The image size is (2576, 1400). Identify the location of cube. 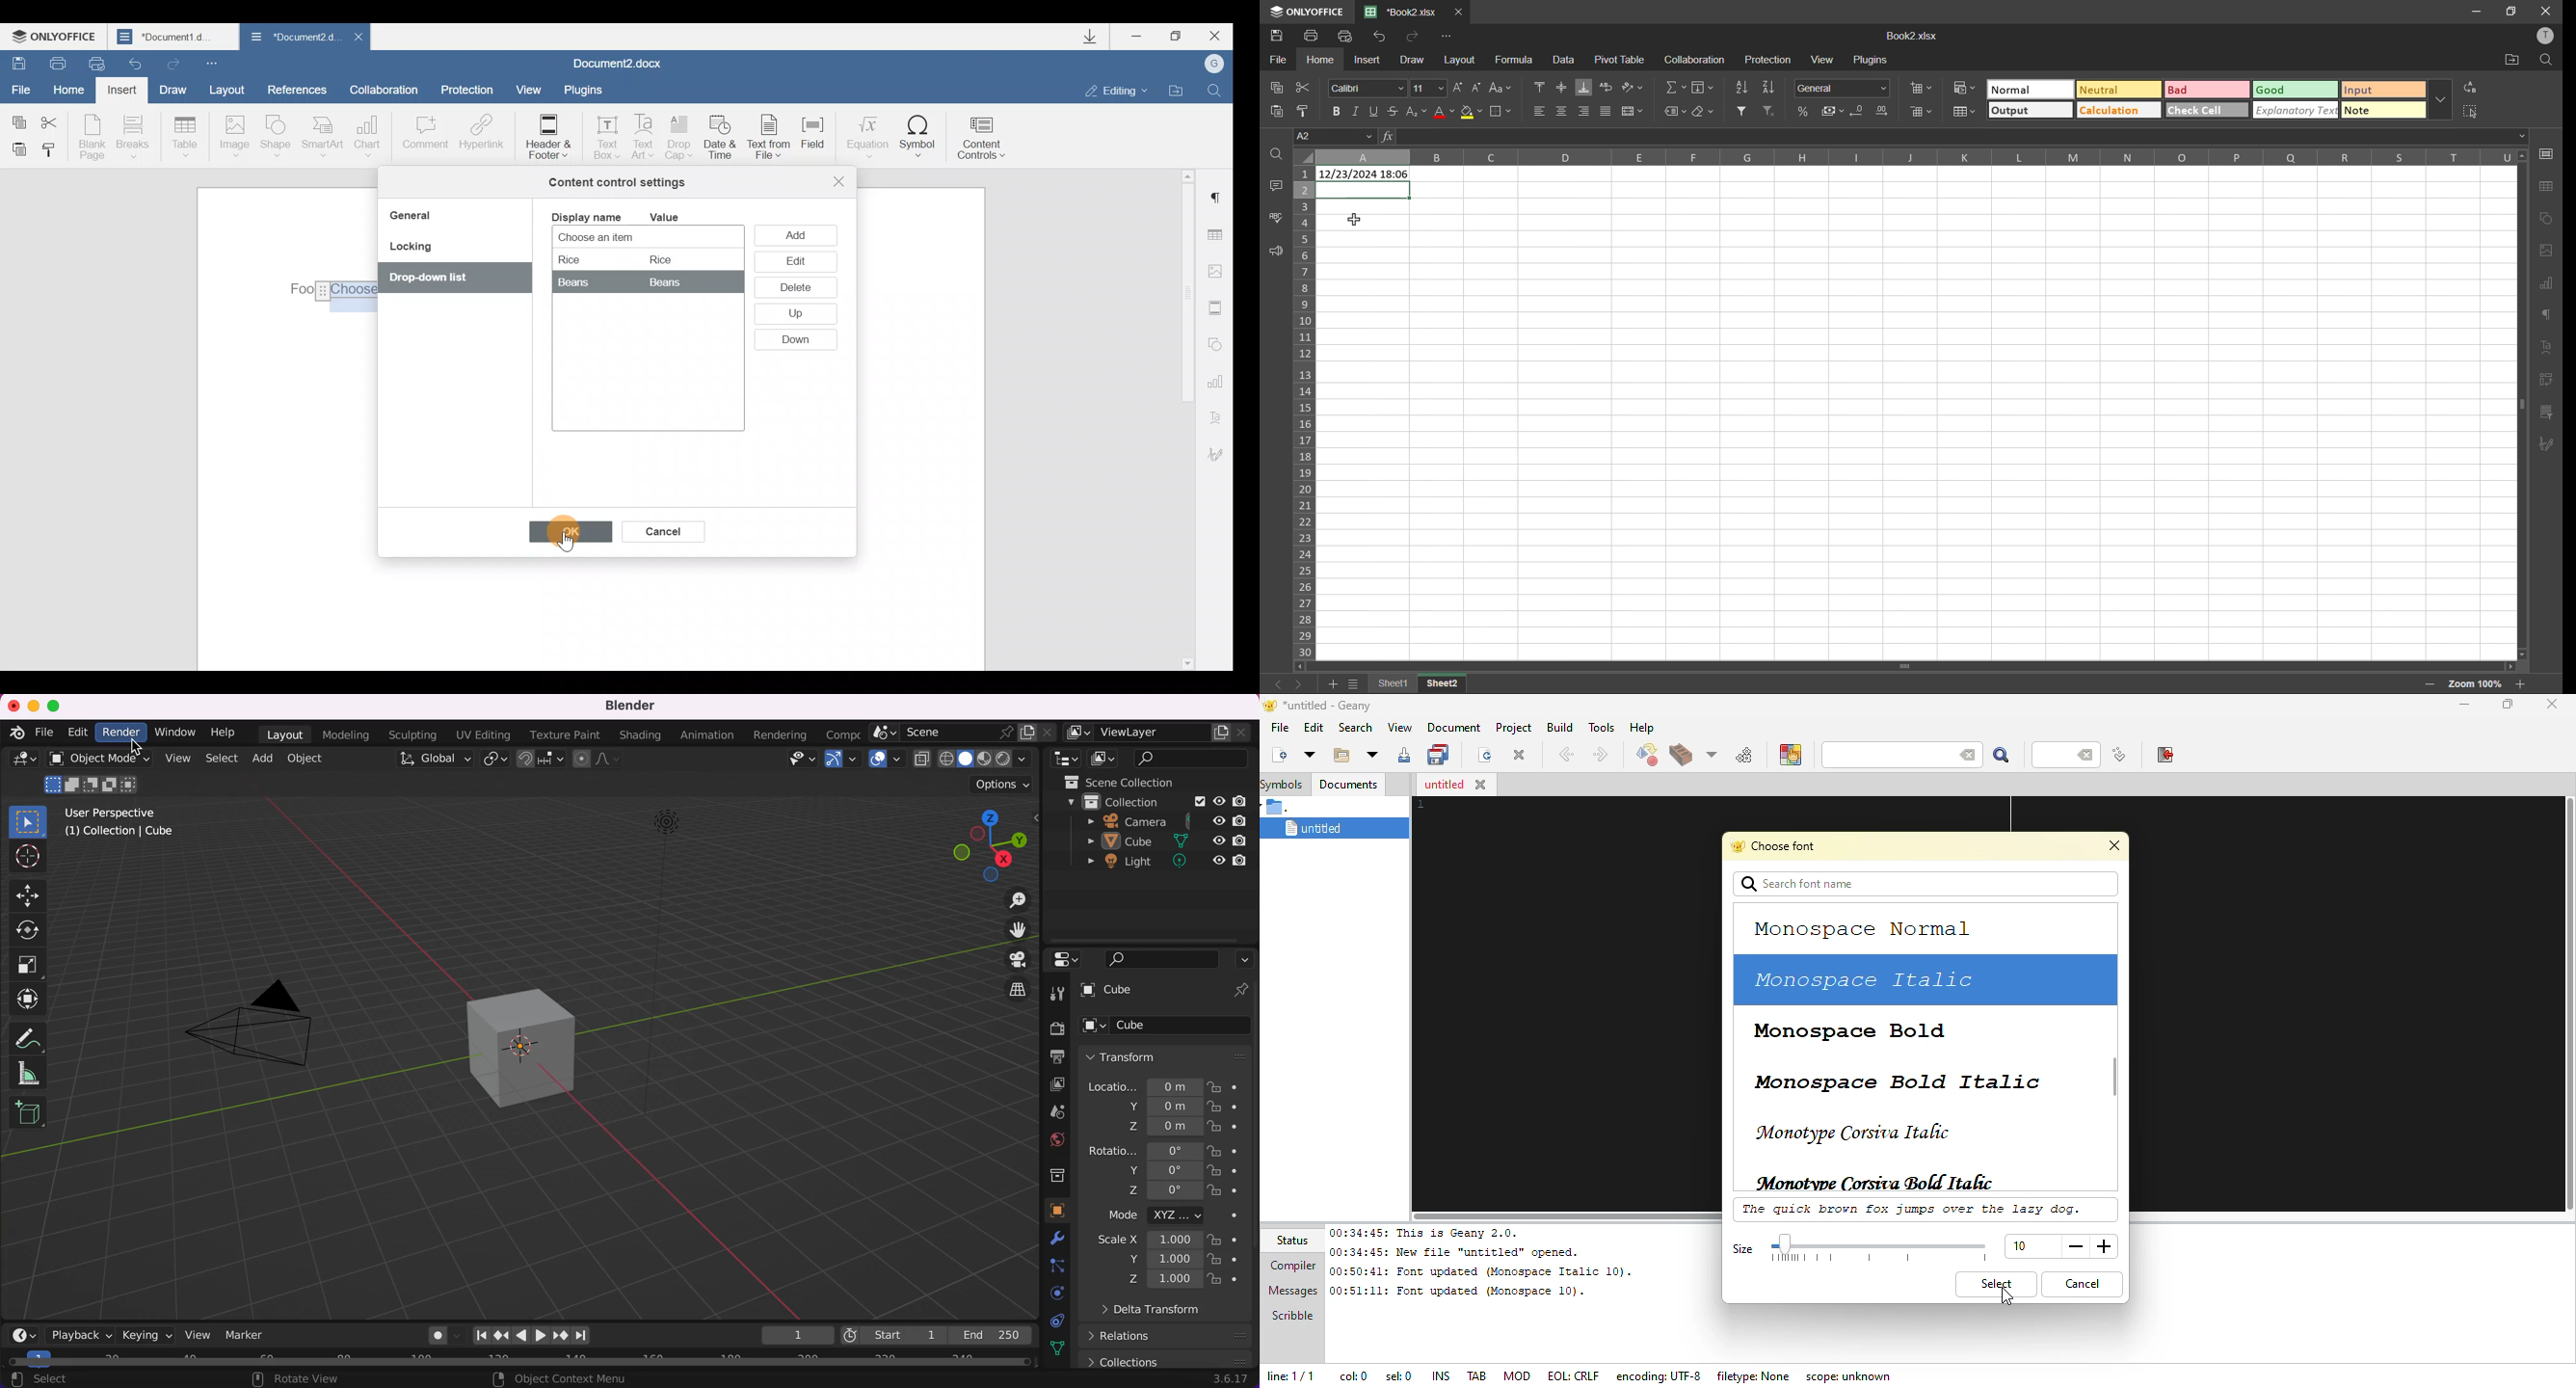
(1166, 1028).